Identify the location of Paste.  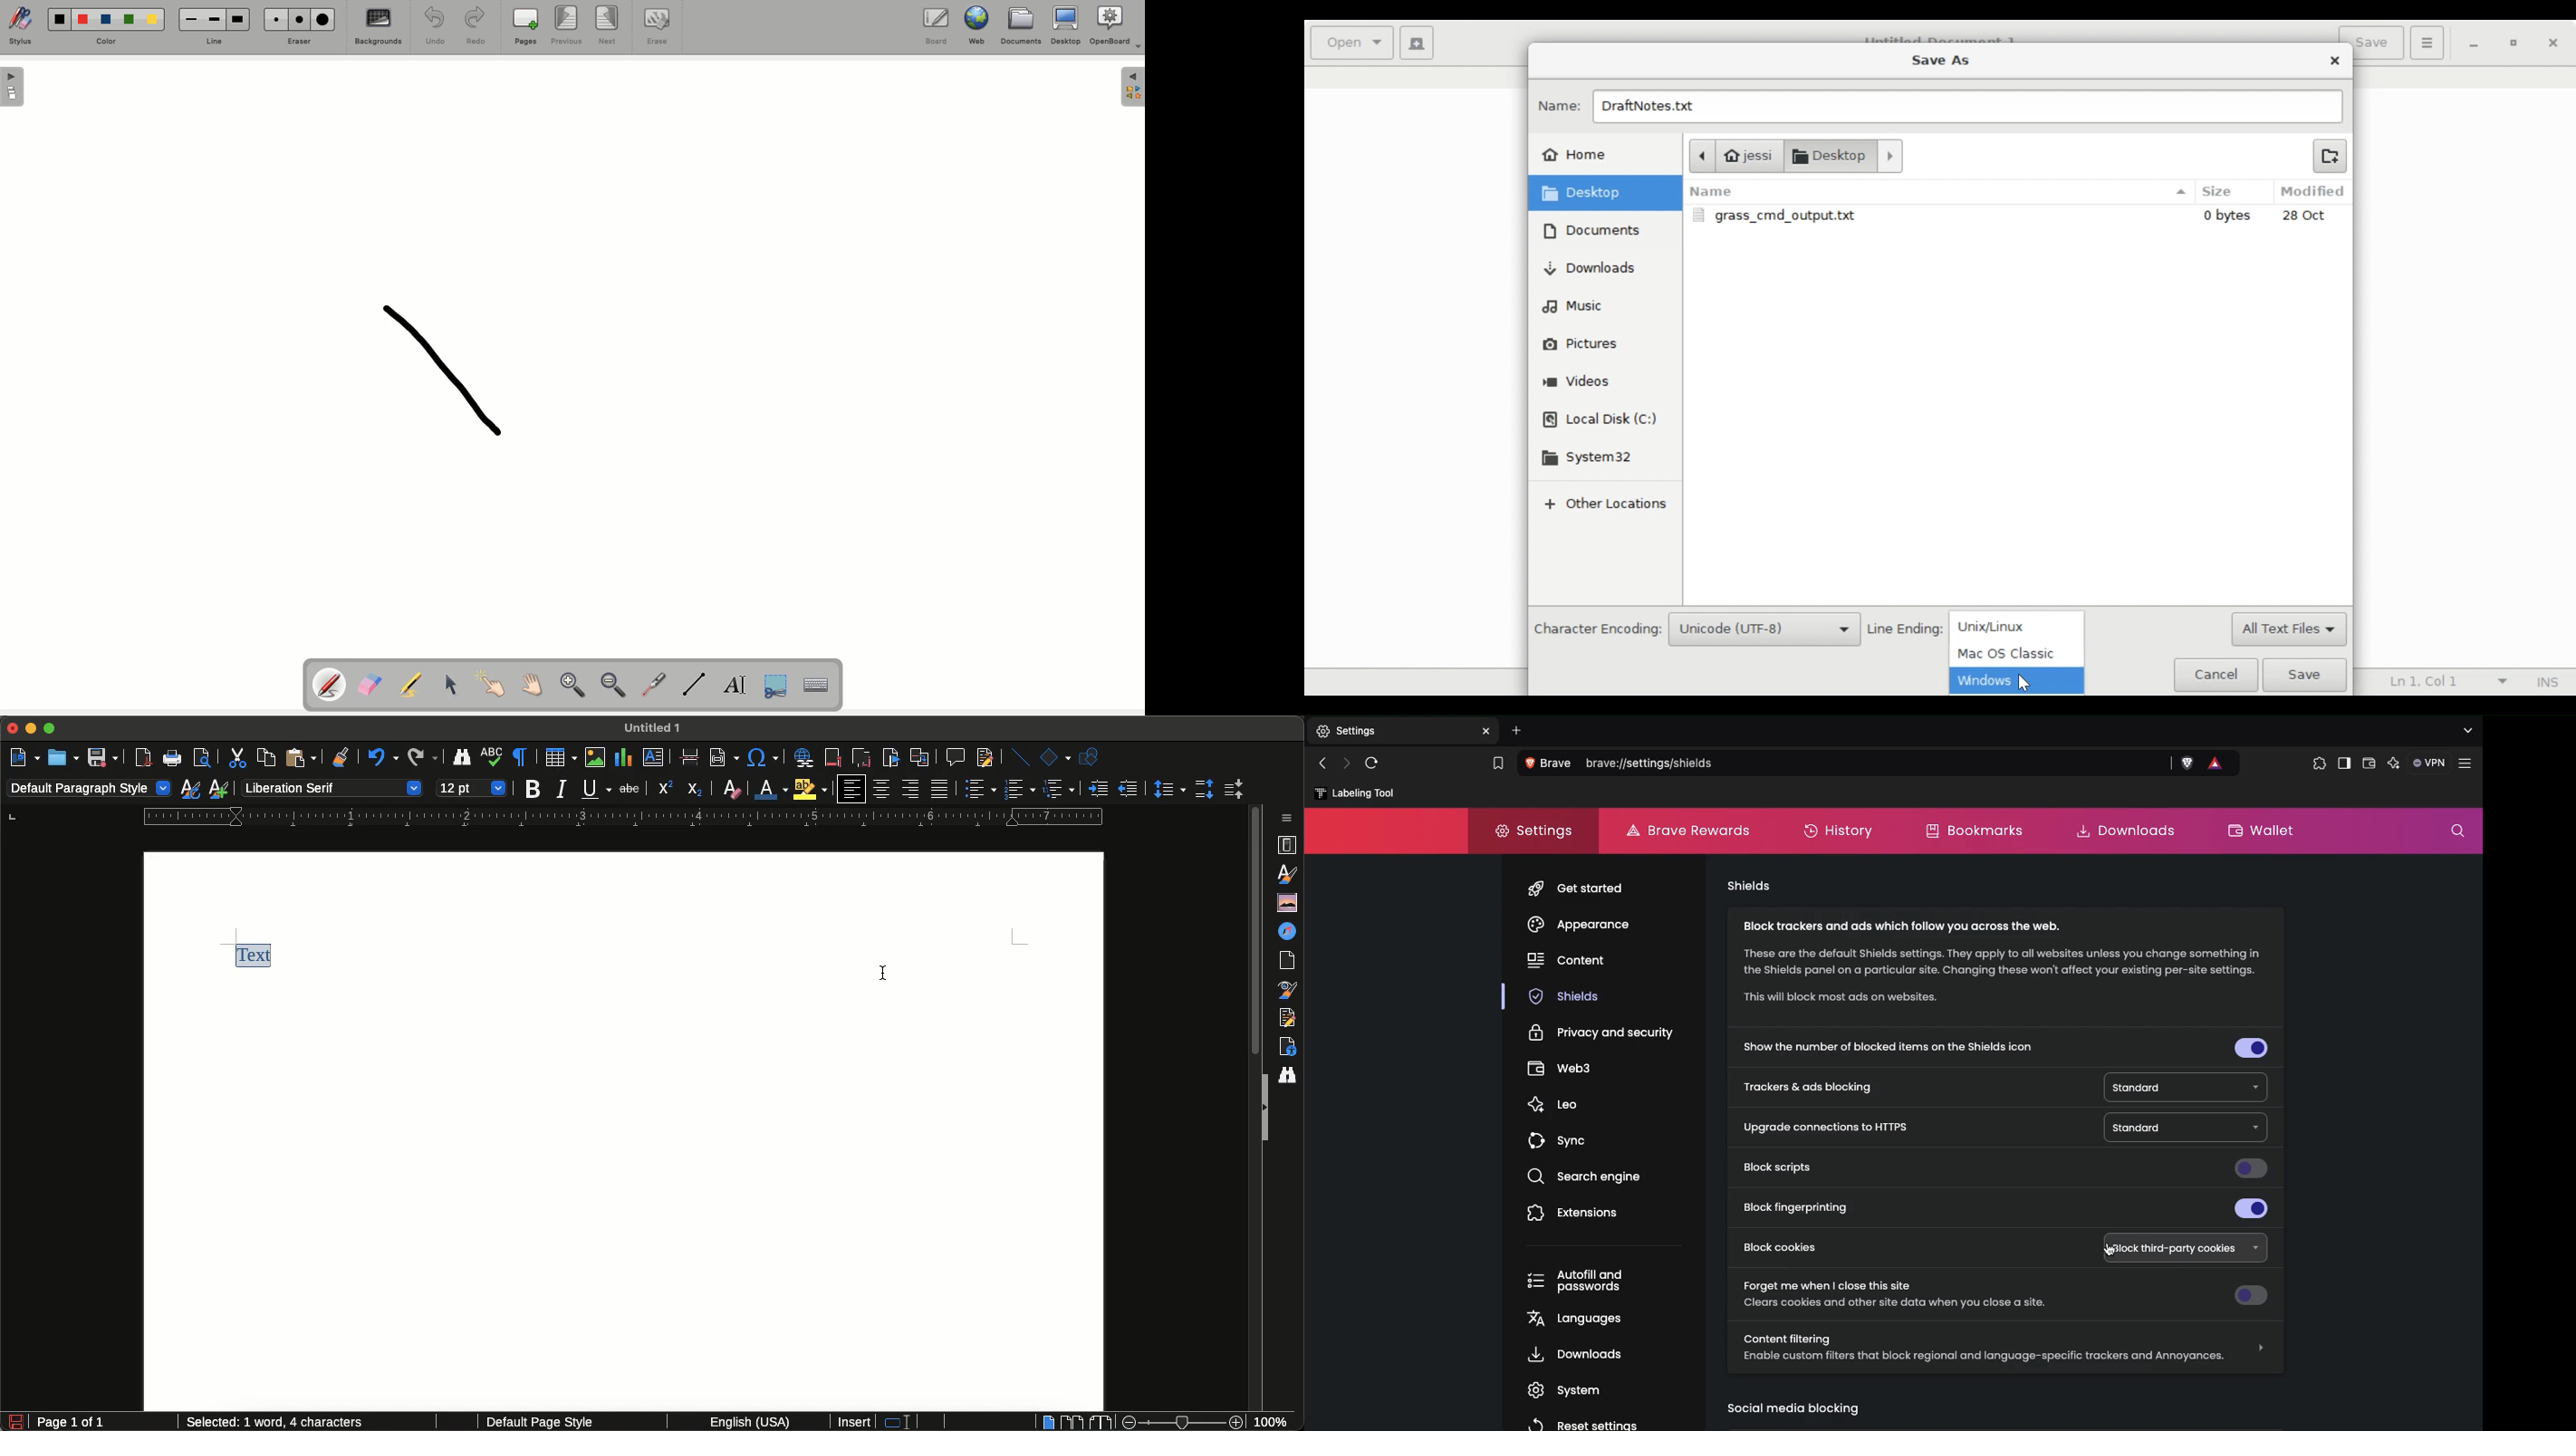
(690, 758).